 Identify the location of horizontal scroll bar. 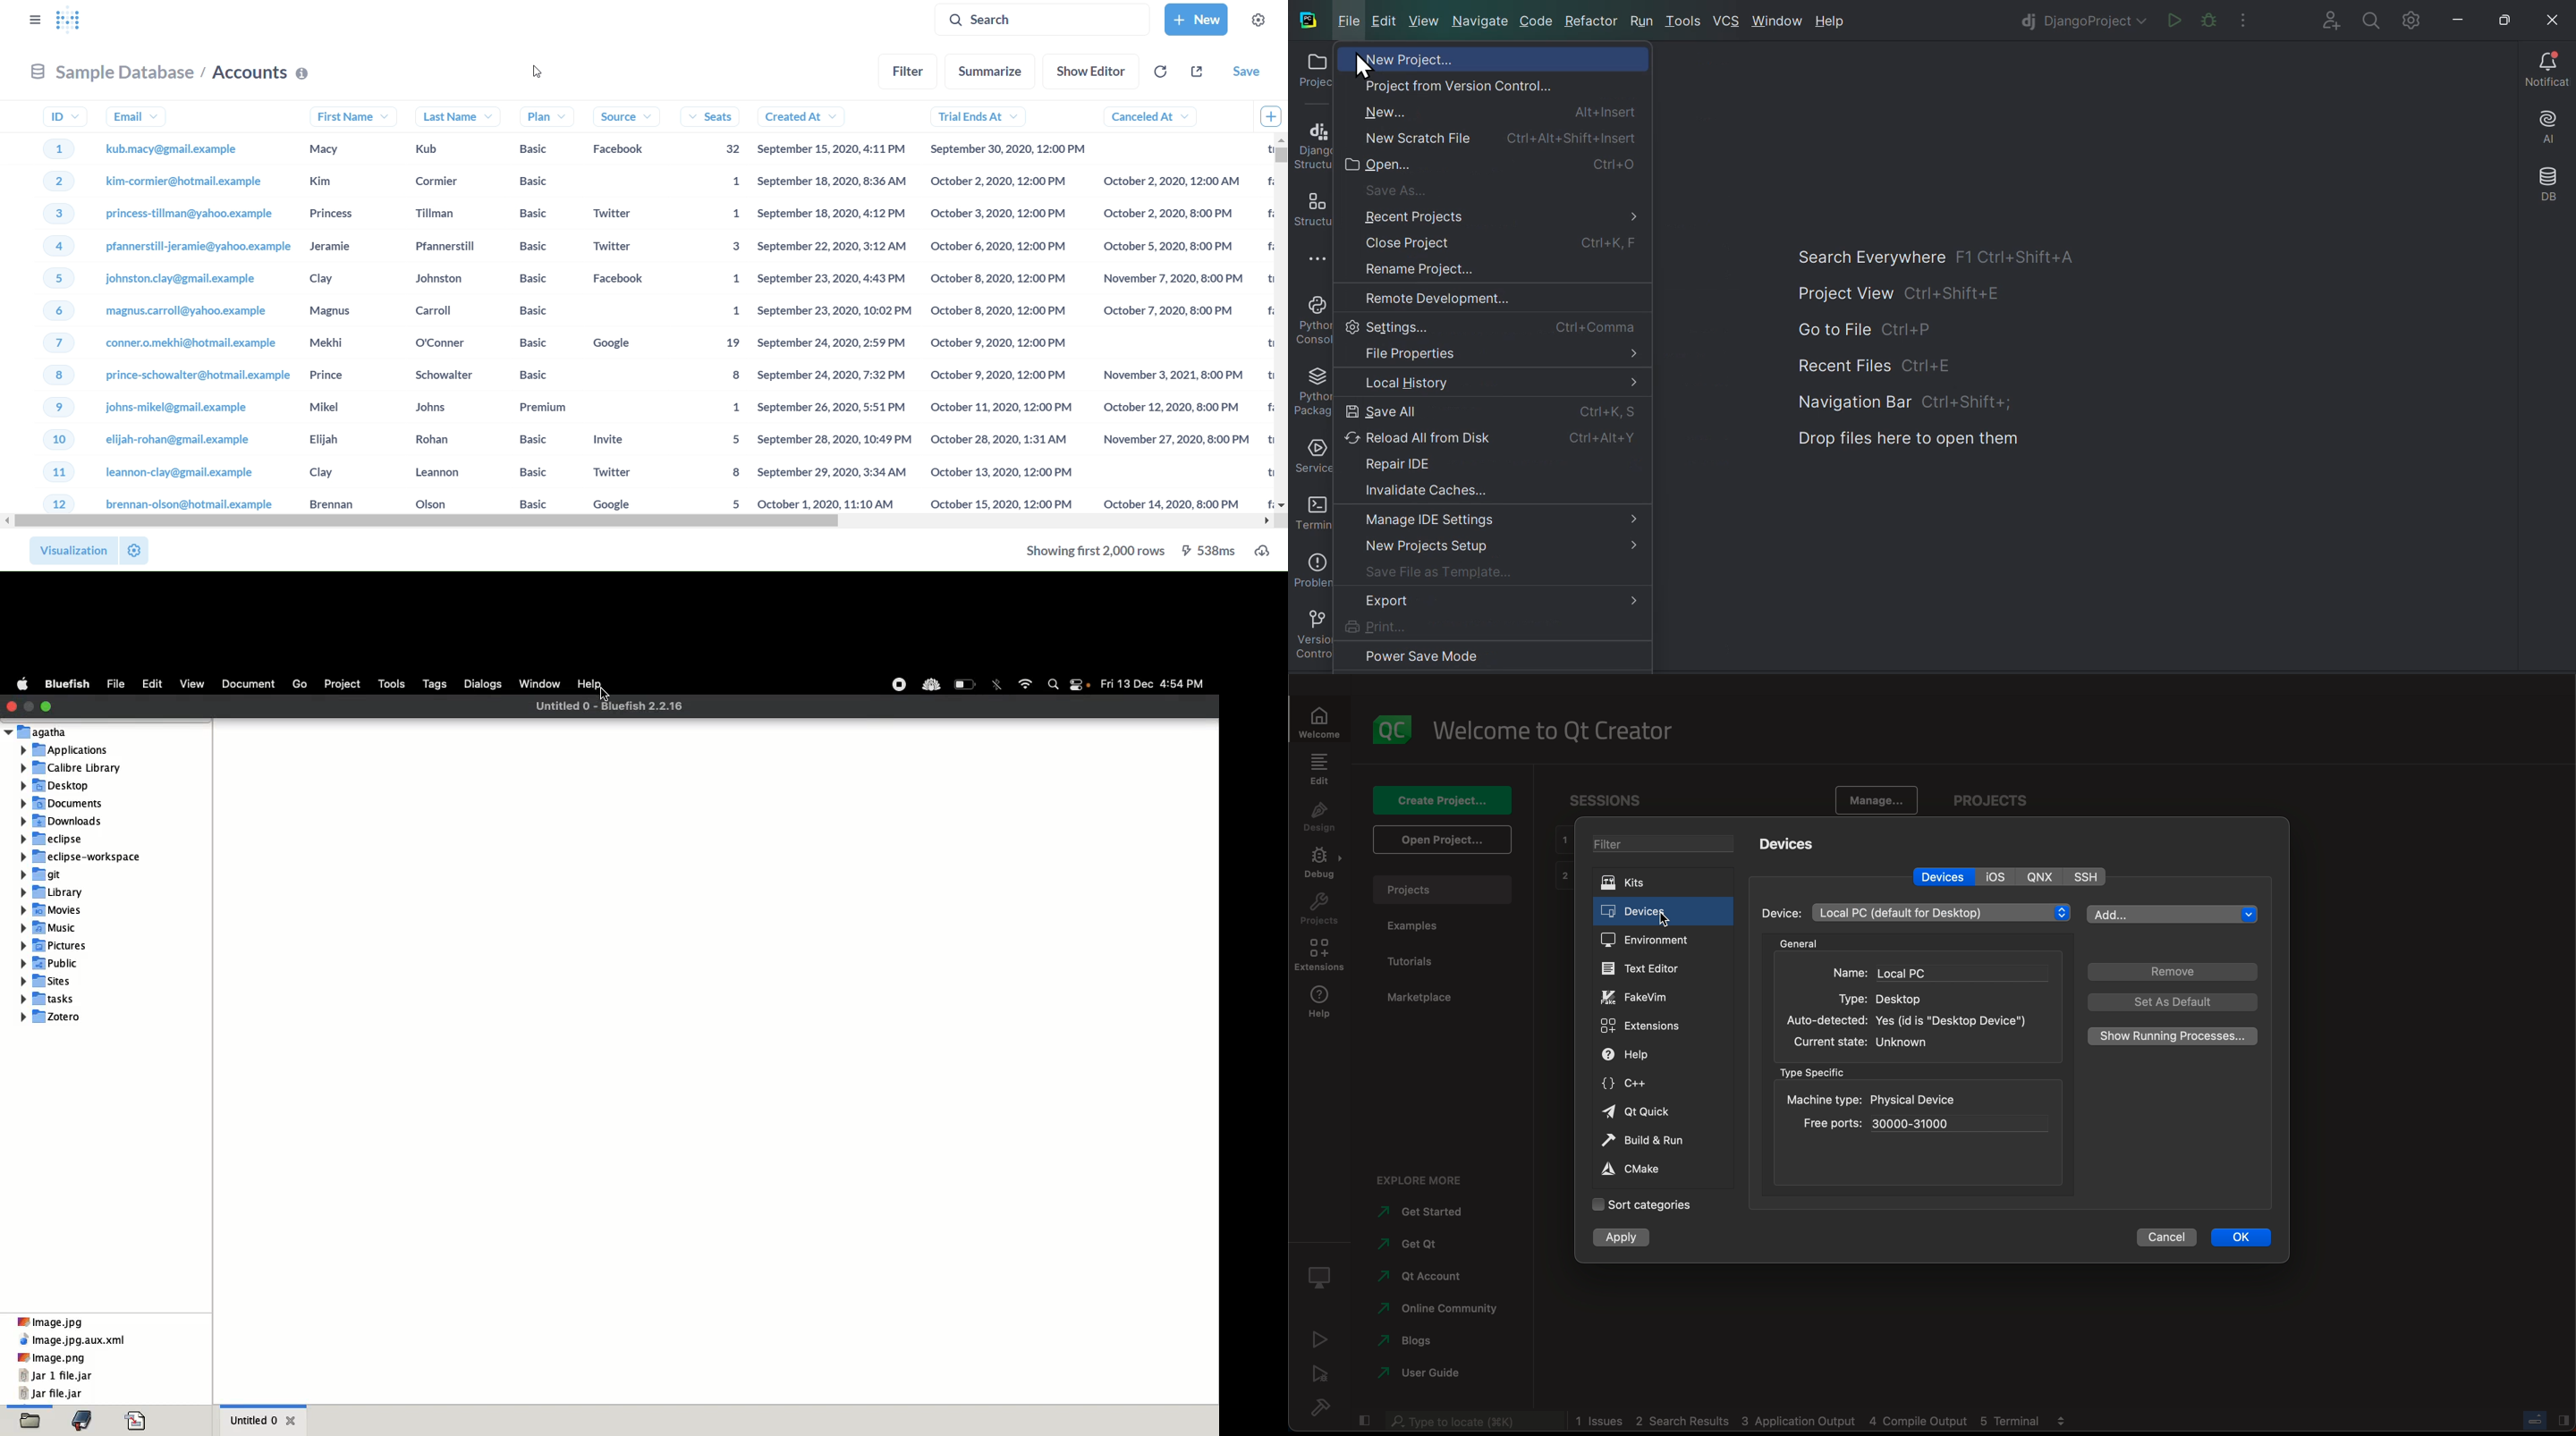
(647, 522).